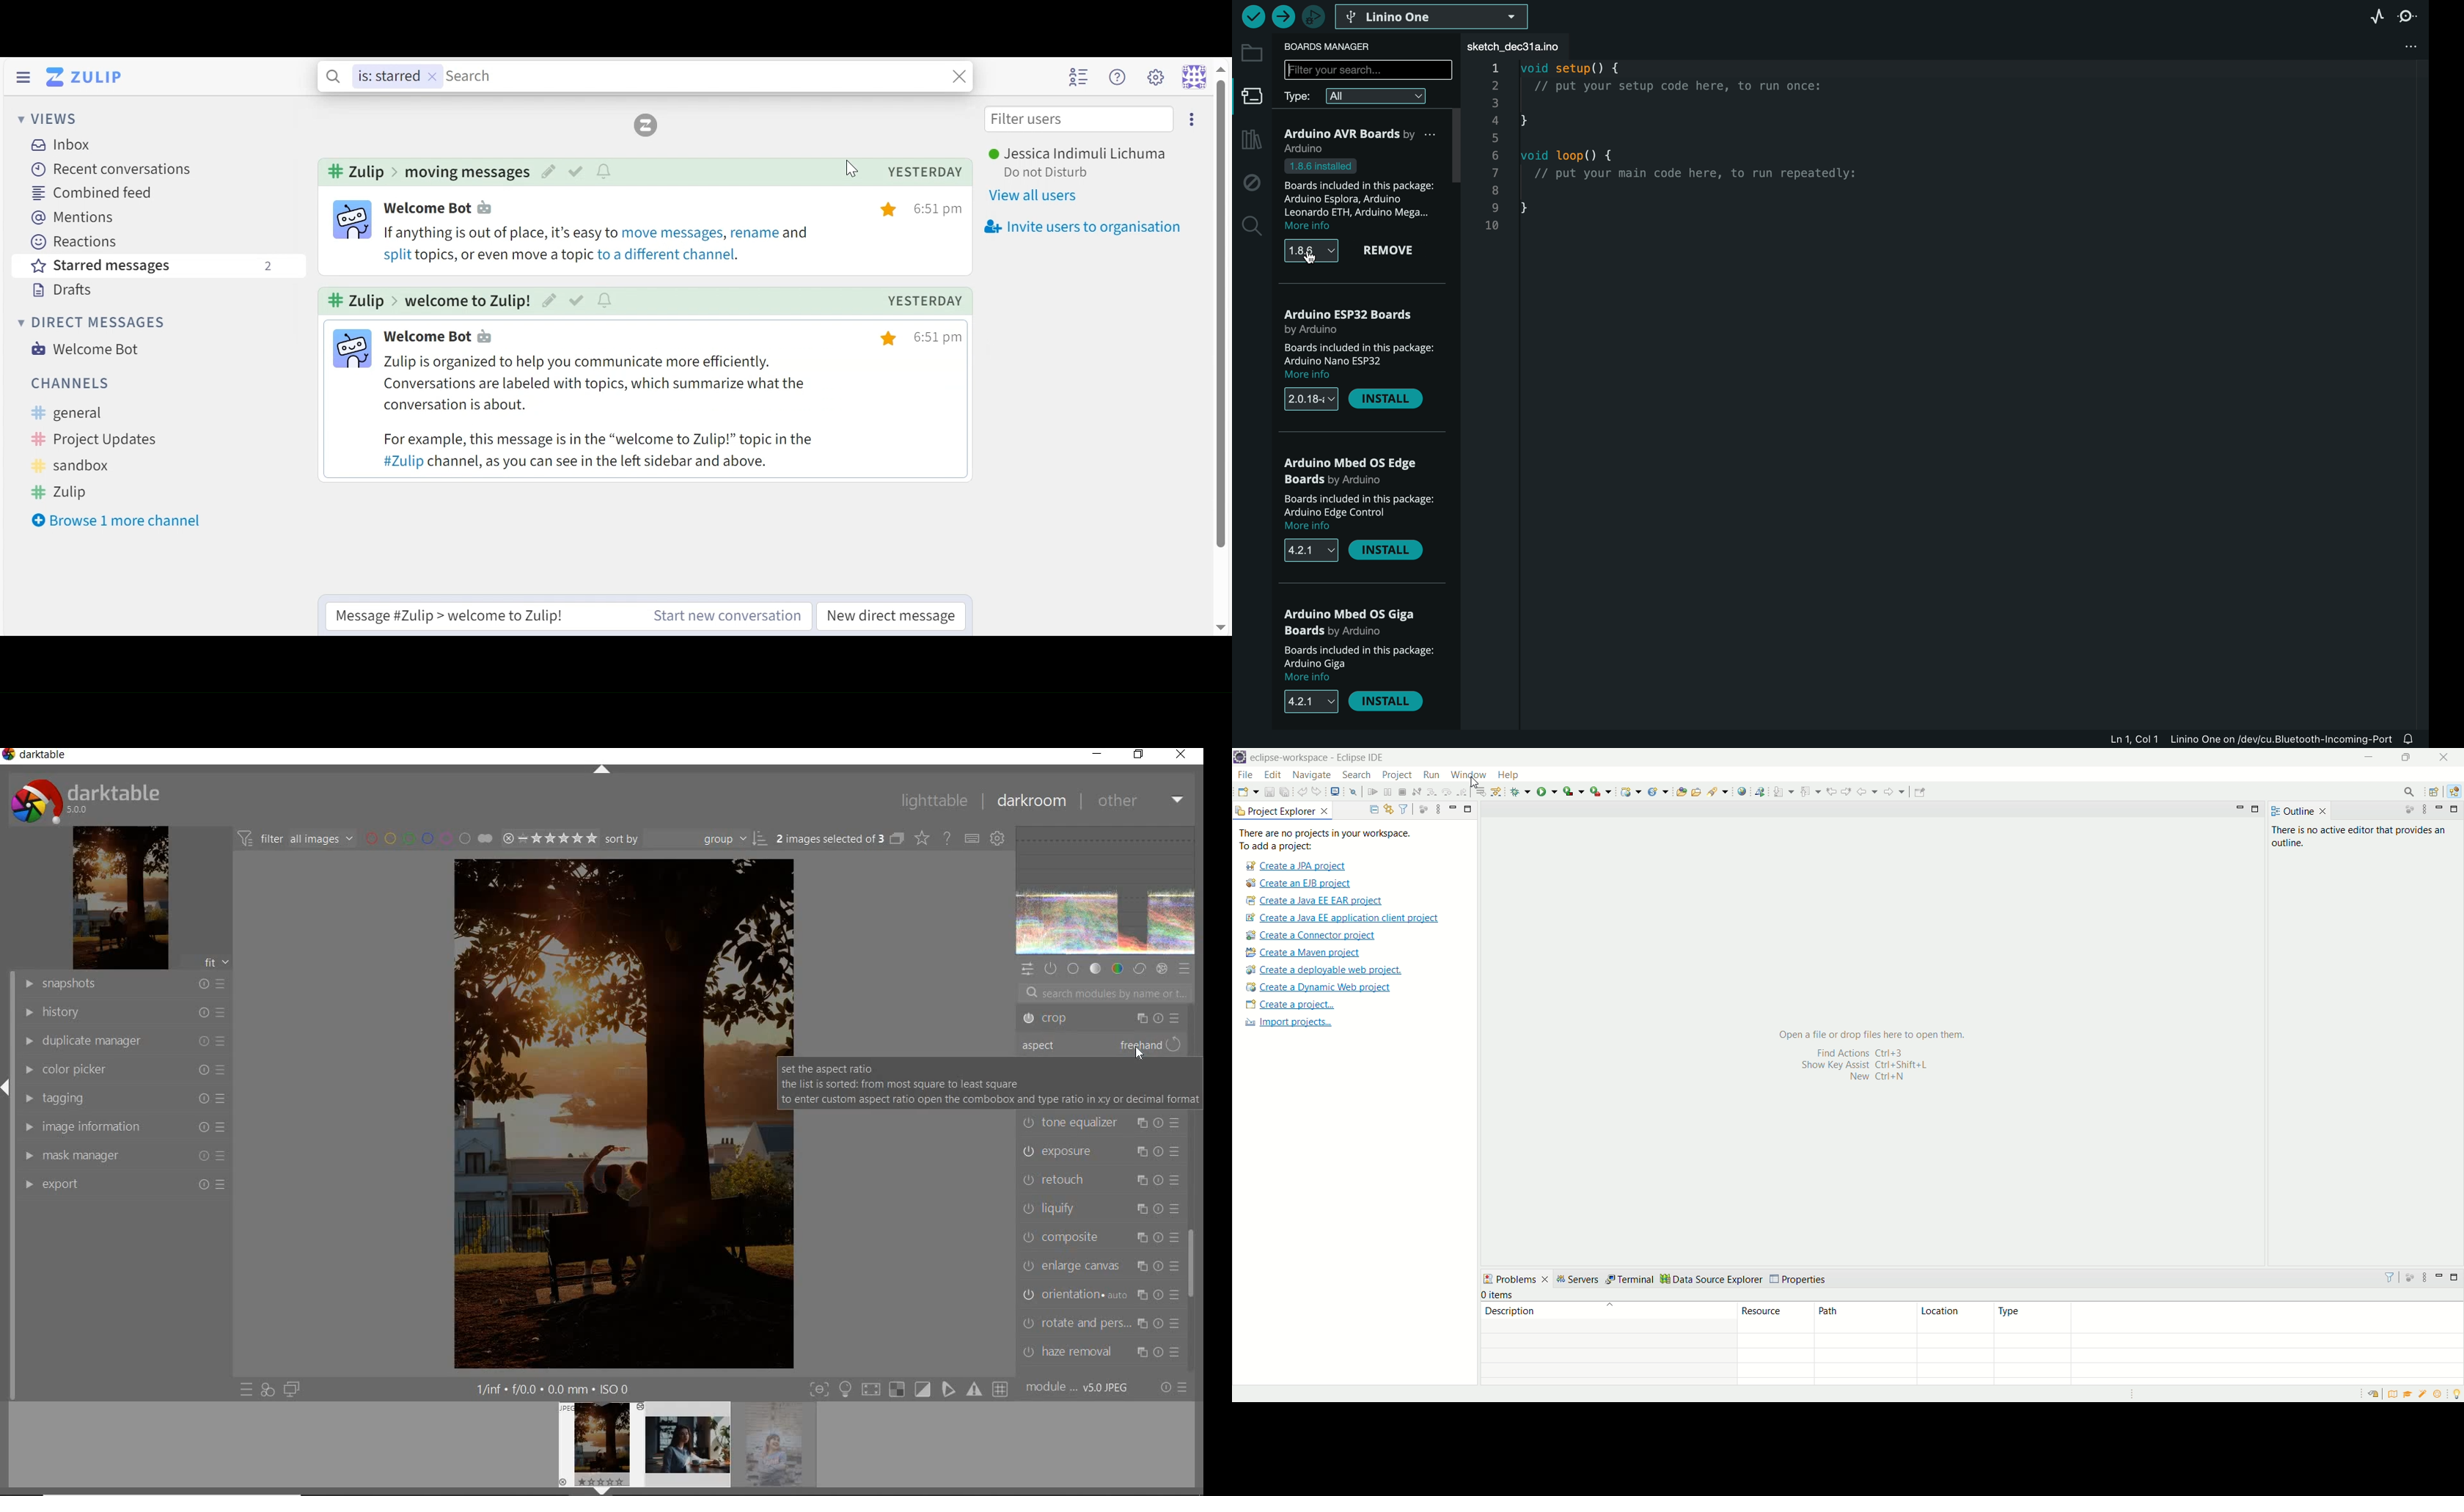 The image size is (2464, 1512). What do you see at coordinates (355, 219) in the screenshot?
I see `user info` at bounding box center [355, 219].